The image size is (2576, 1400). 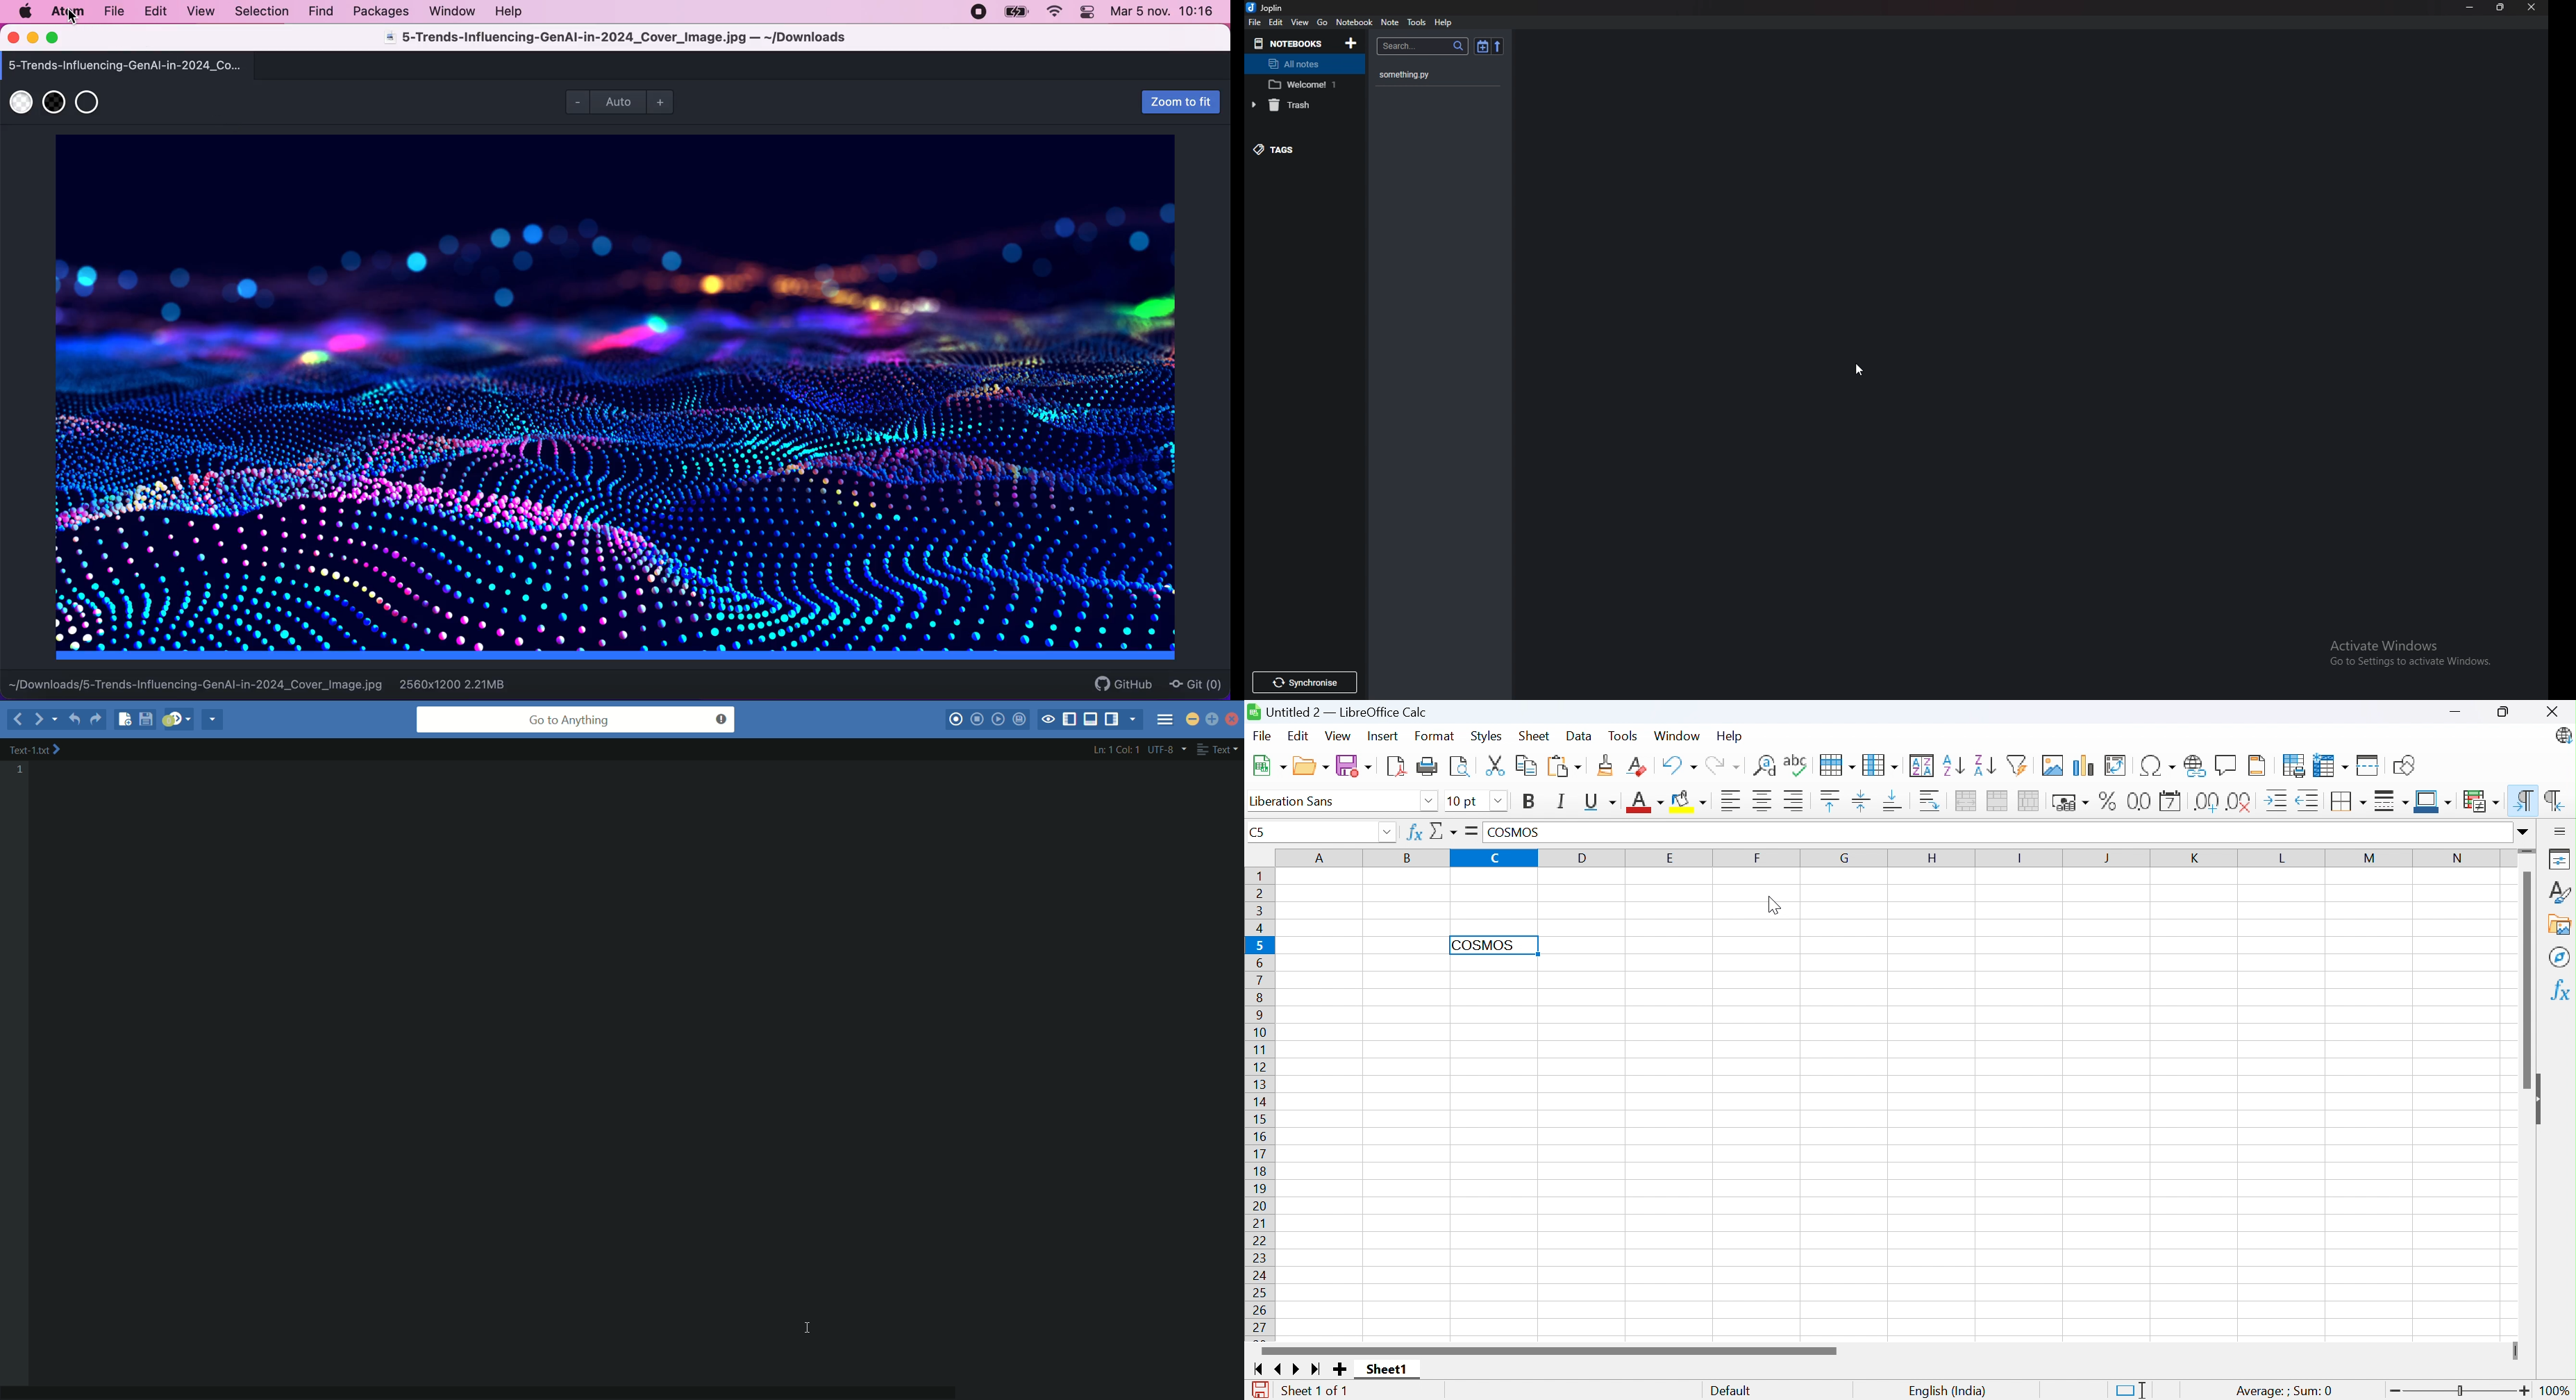 What do you see at coordinates (2516, 1351) in the screenshot?
I see `Slider` at bounding box center [2516, 1351].